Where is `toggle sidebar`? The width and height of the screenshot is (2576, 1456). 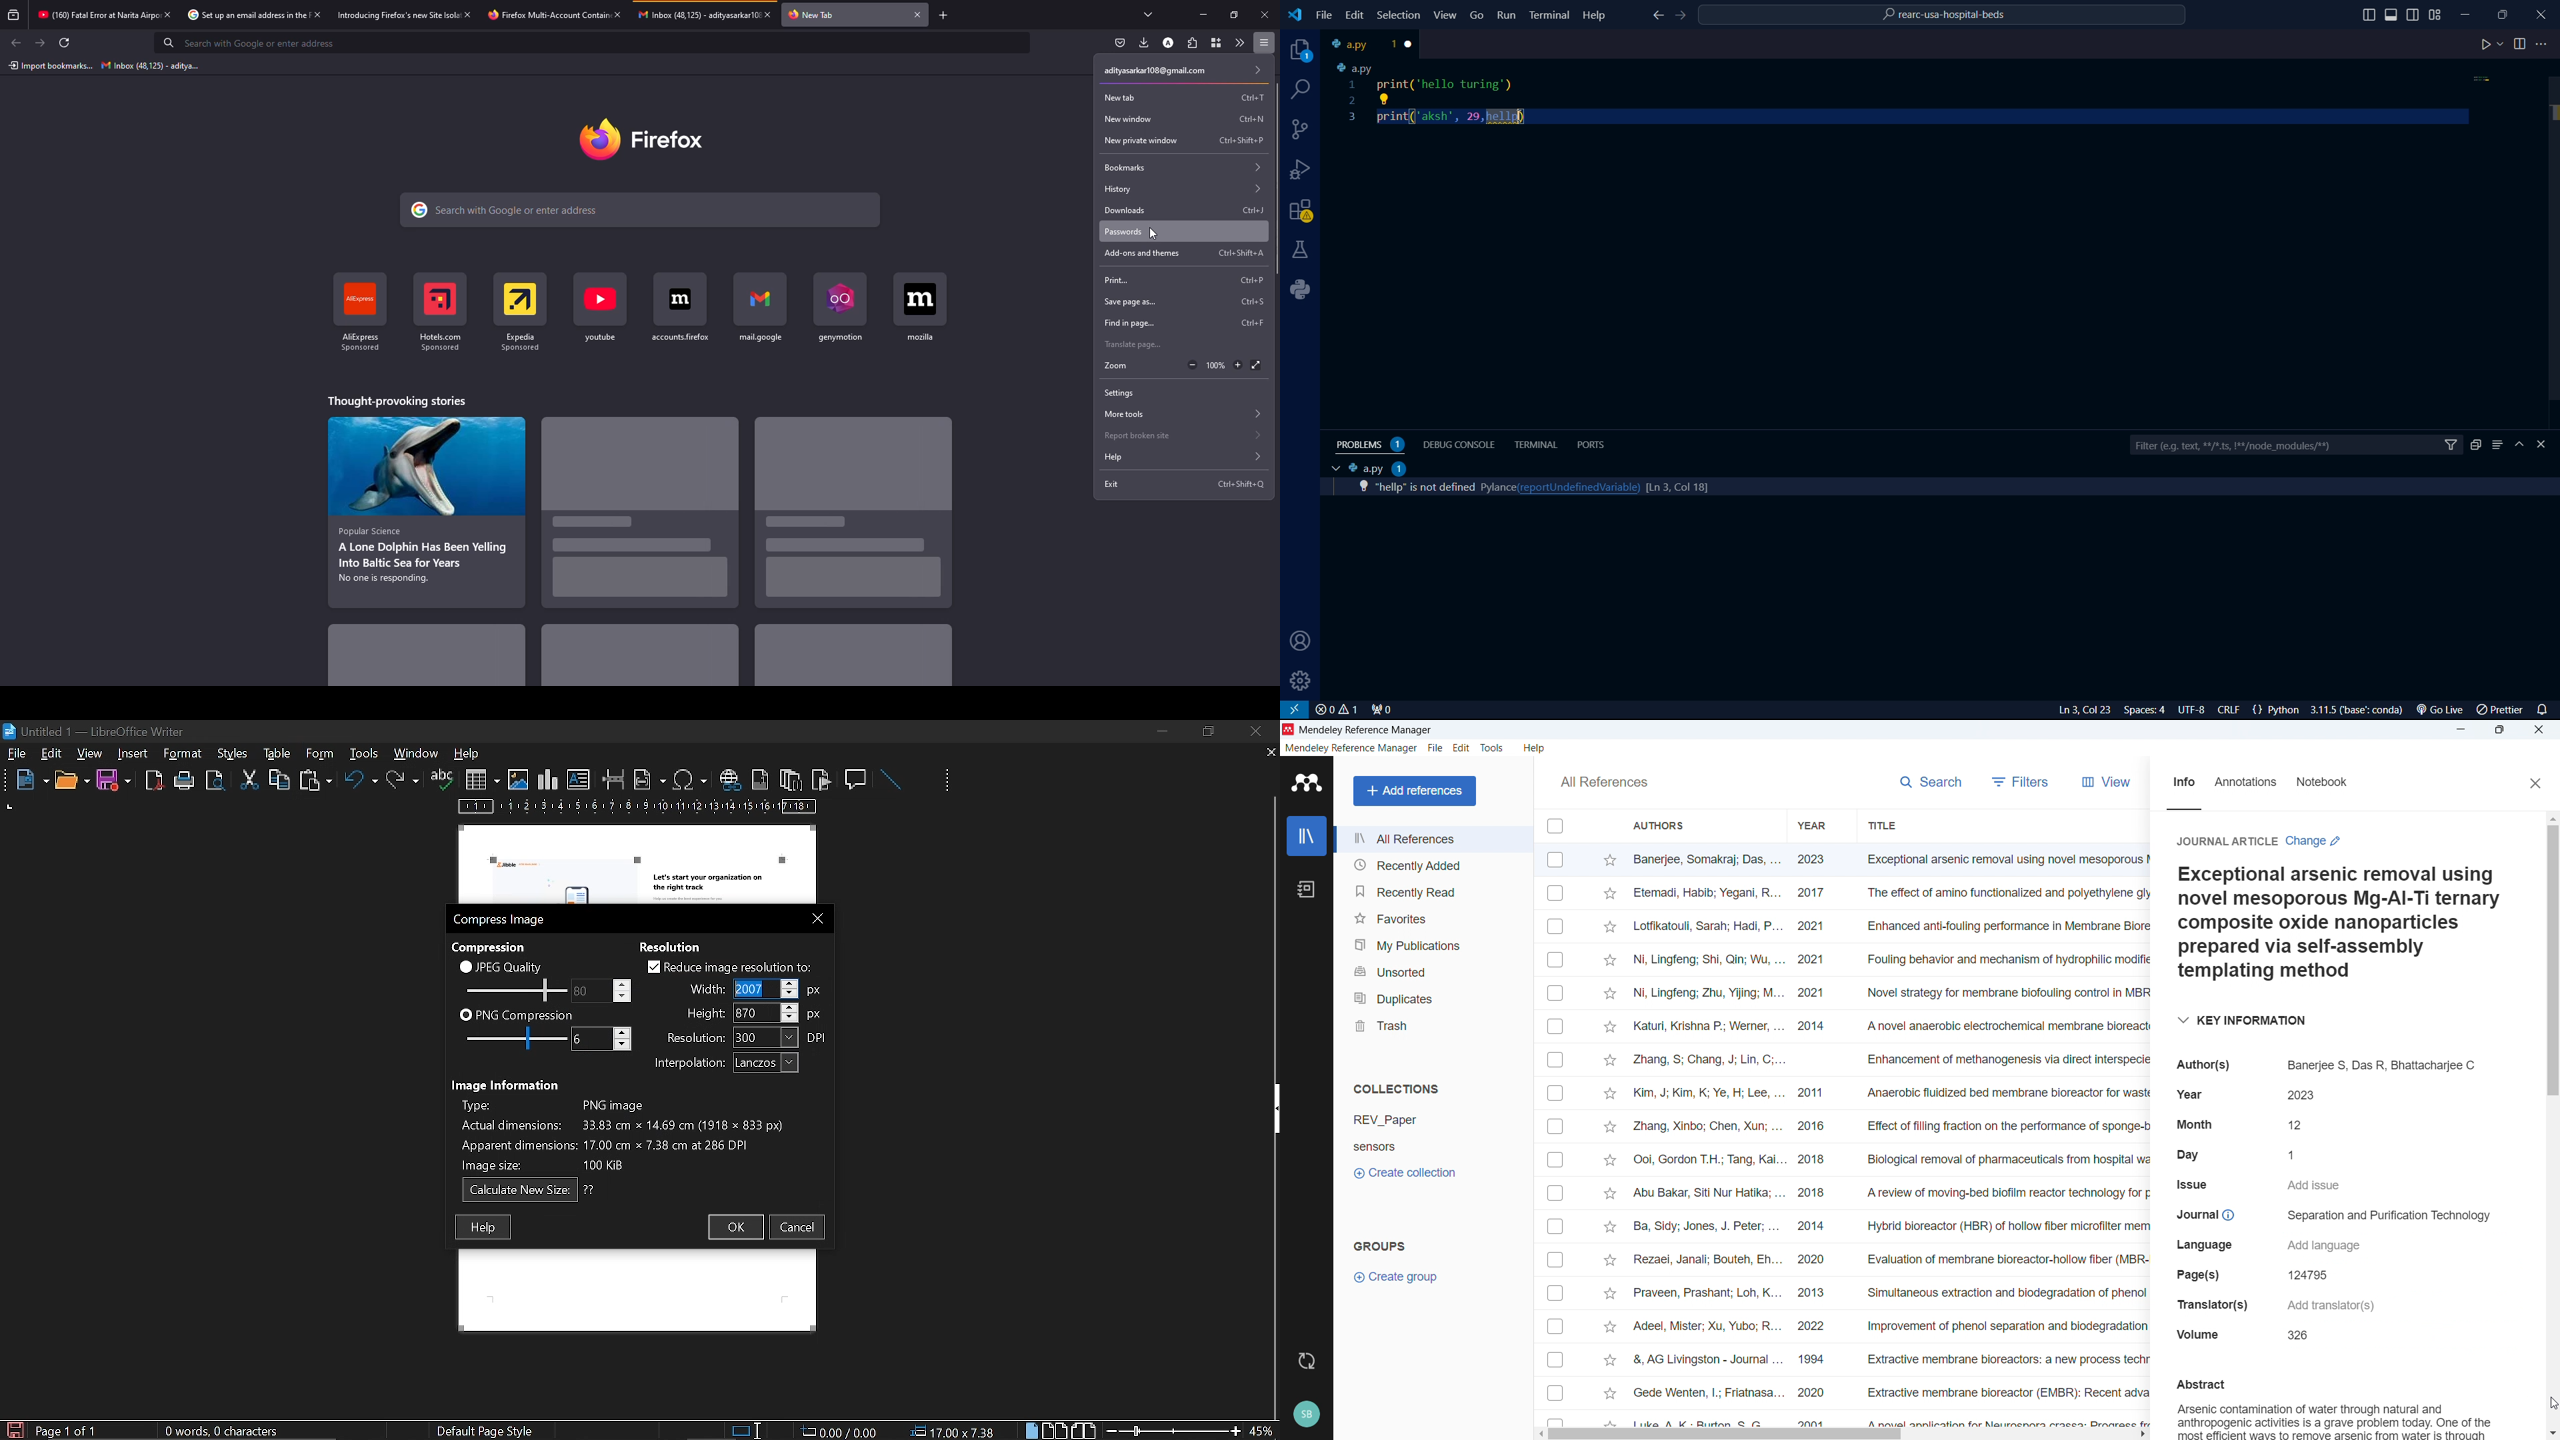 toggle sidebar is located at coordinates (2414, 13).